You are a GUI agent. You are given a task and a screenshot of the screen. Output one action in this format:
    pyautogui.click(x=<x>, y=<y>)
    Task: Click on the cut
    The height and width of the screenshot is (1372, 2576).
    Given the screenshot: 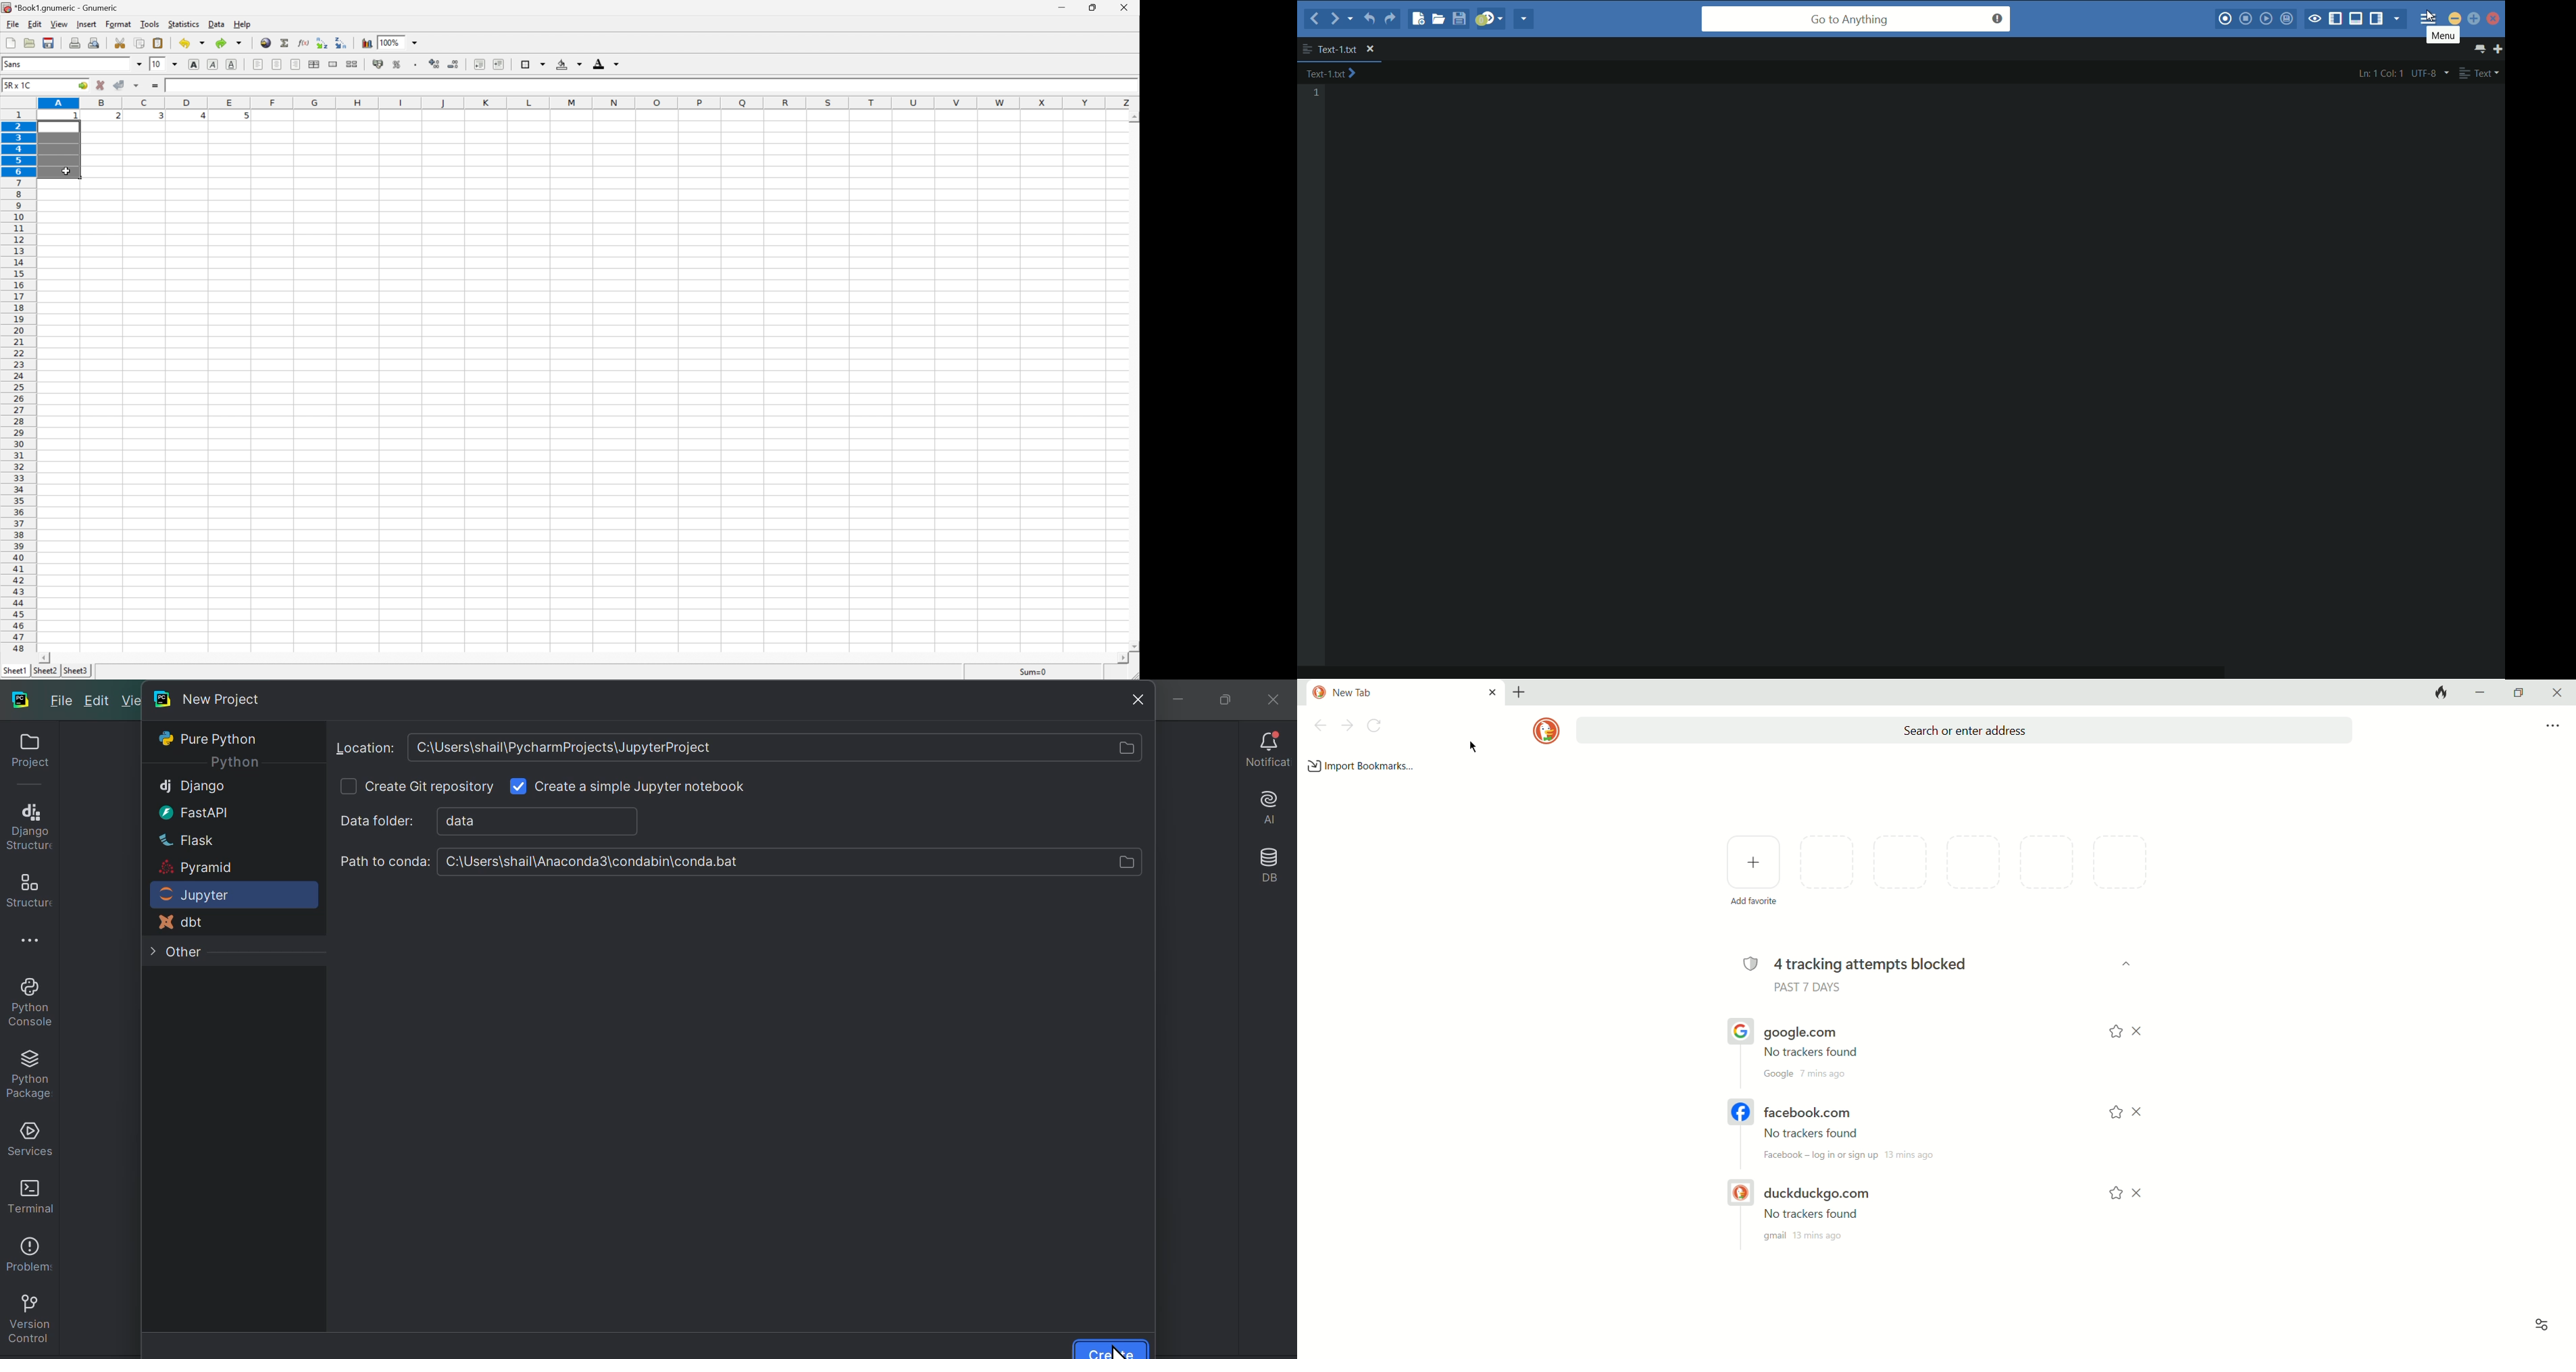 What is the action you would take?
    pyautogui.click(x=119, y=42)
    